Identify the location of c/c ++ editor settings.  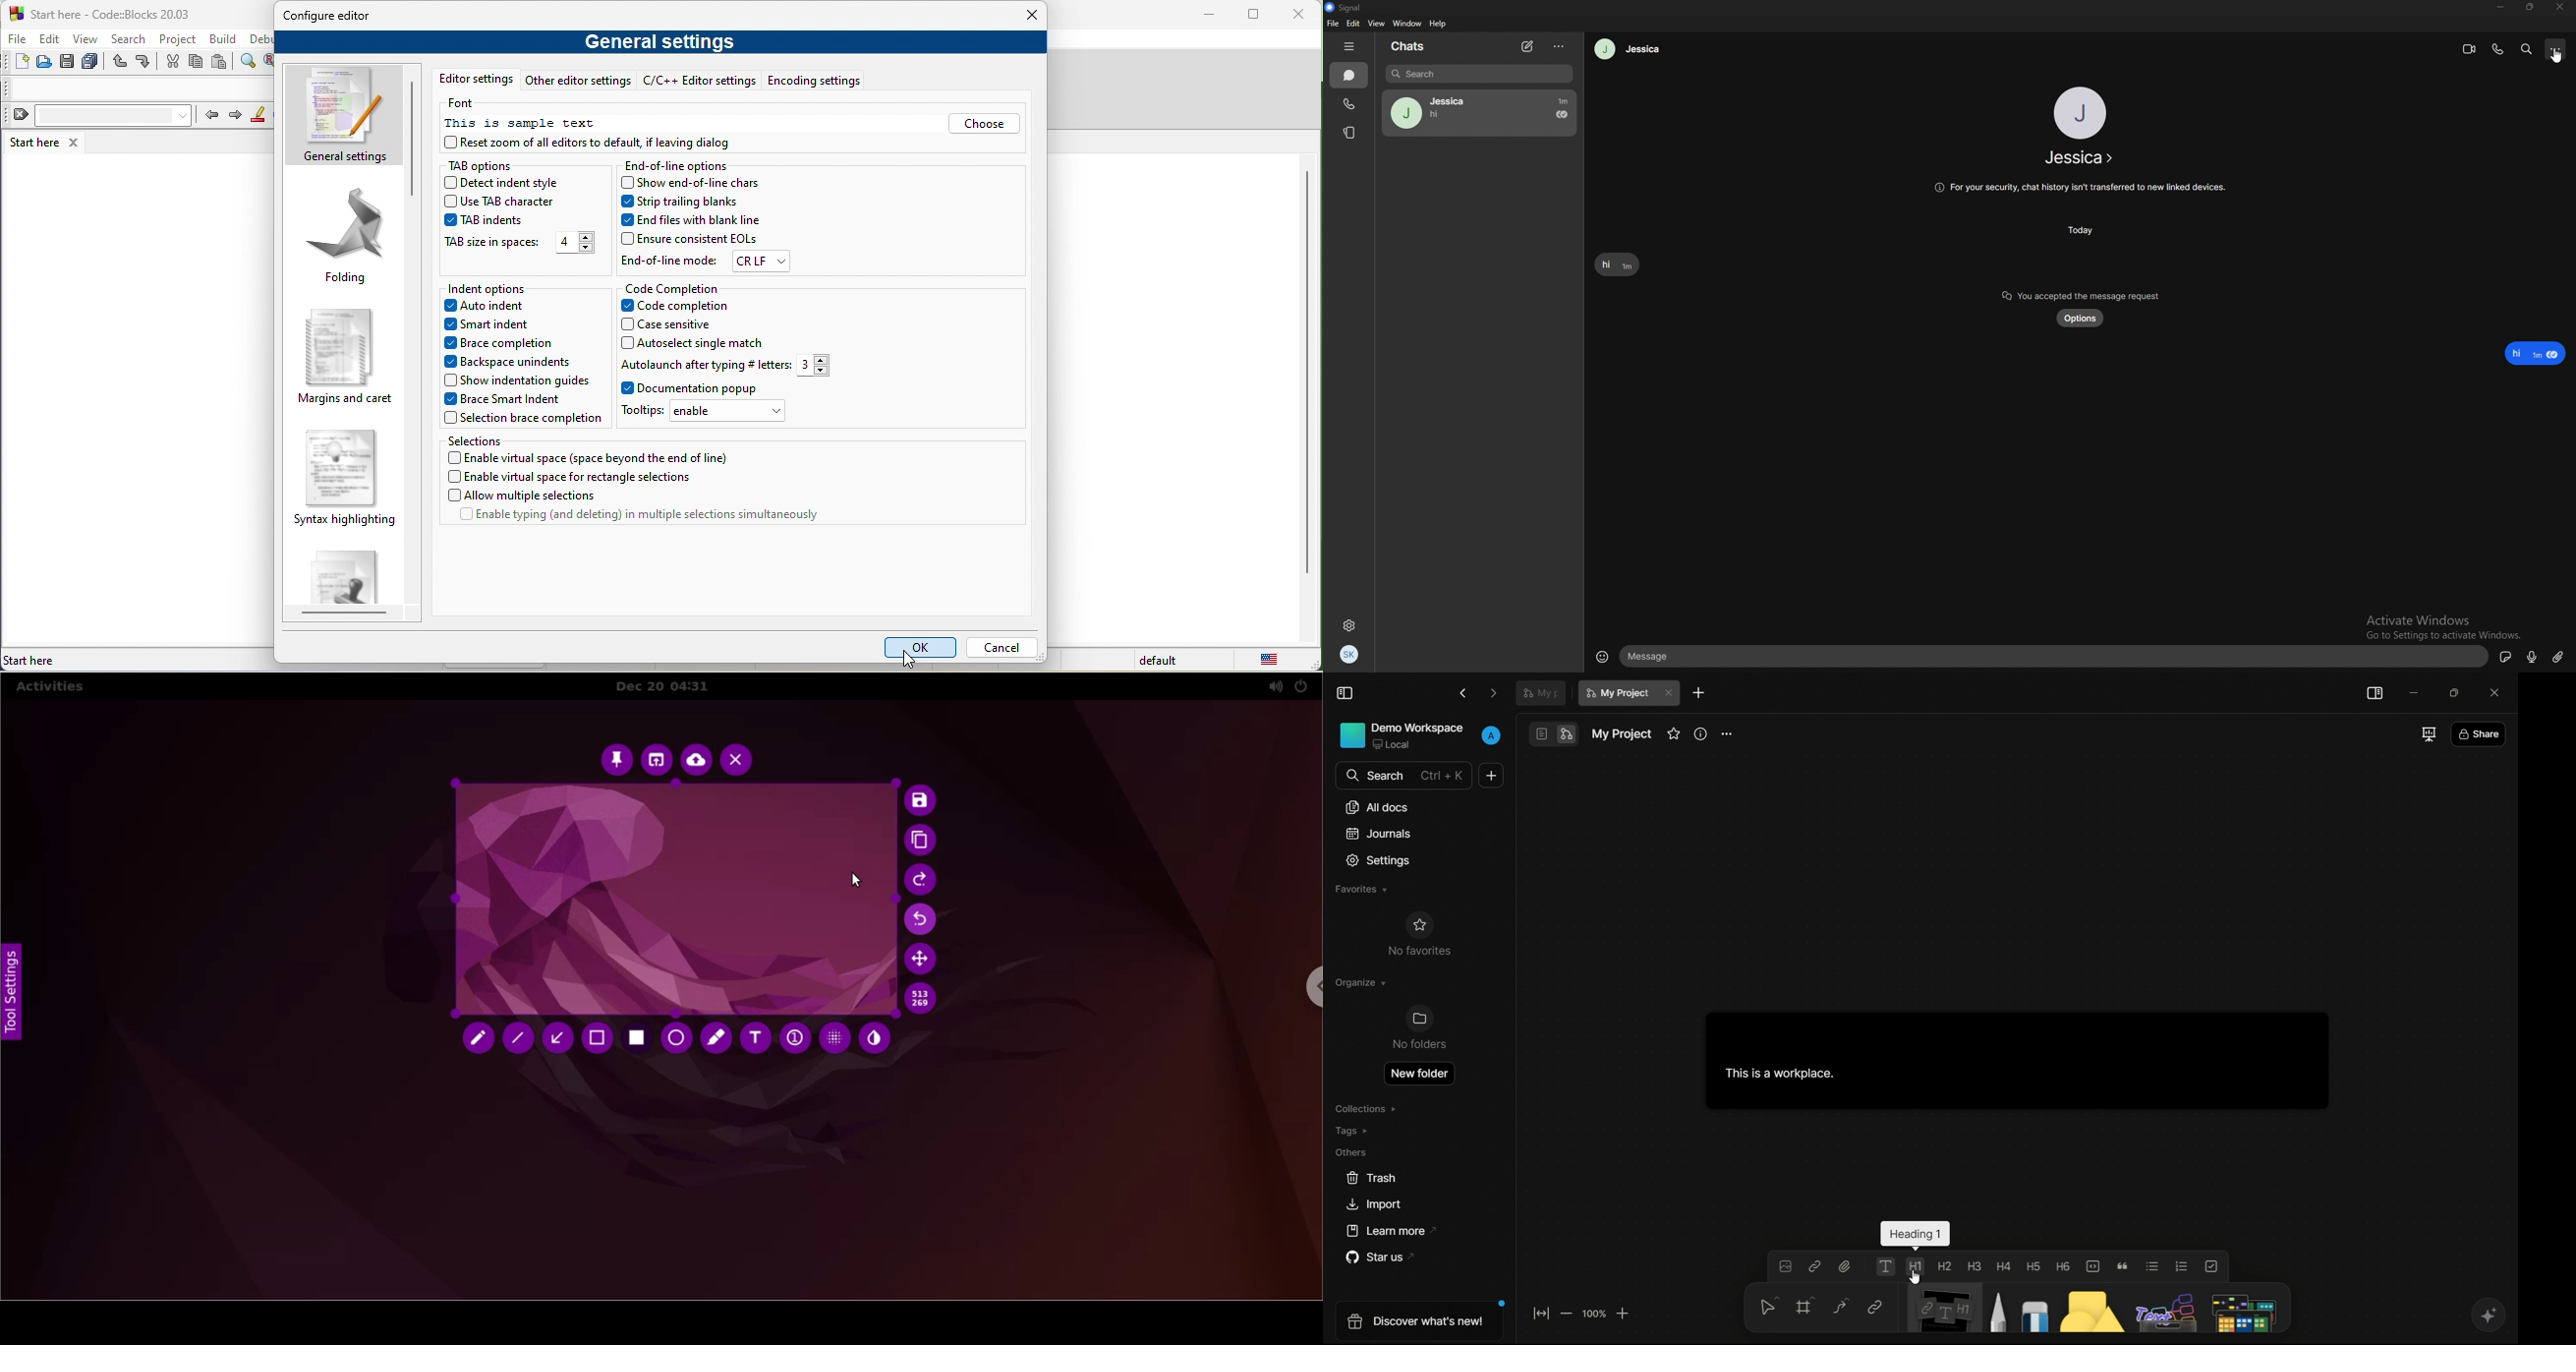
(701, 81).